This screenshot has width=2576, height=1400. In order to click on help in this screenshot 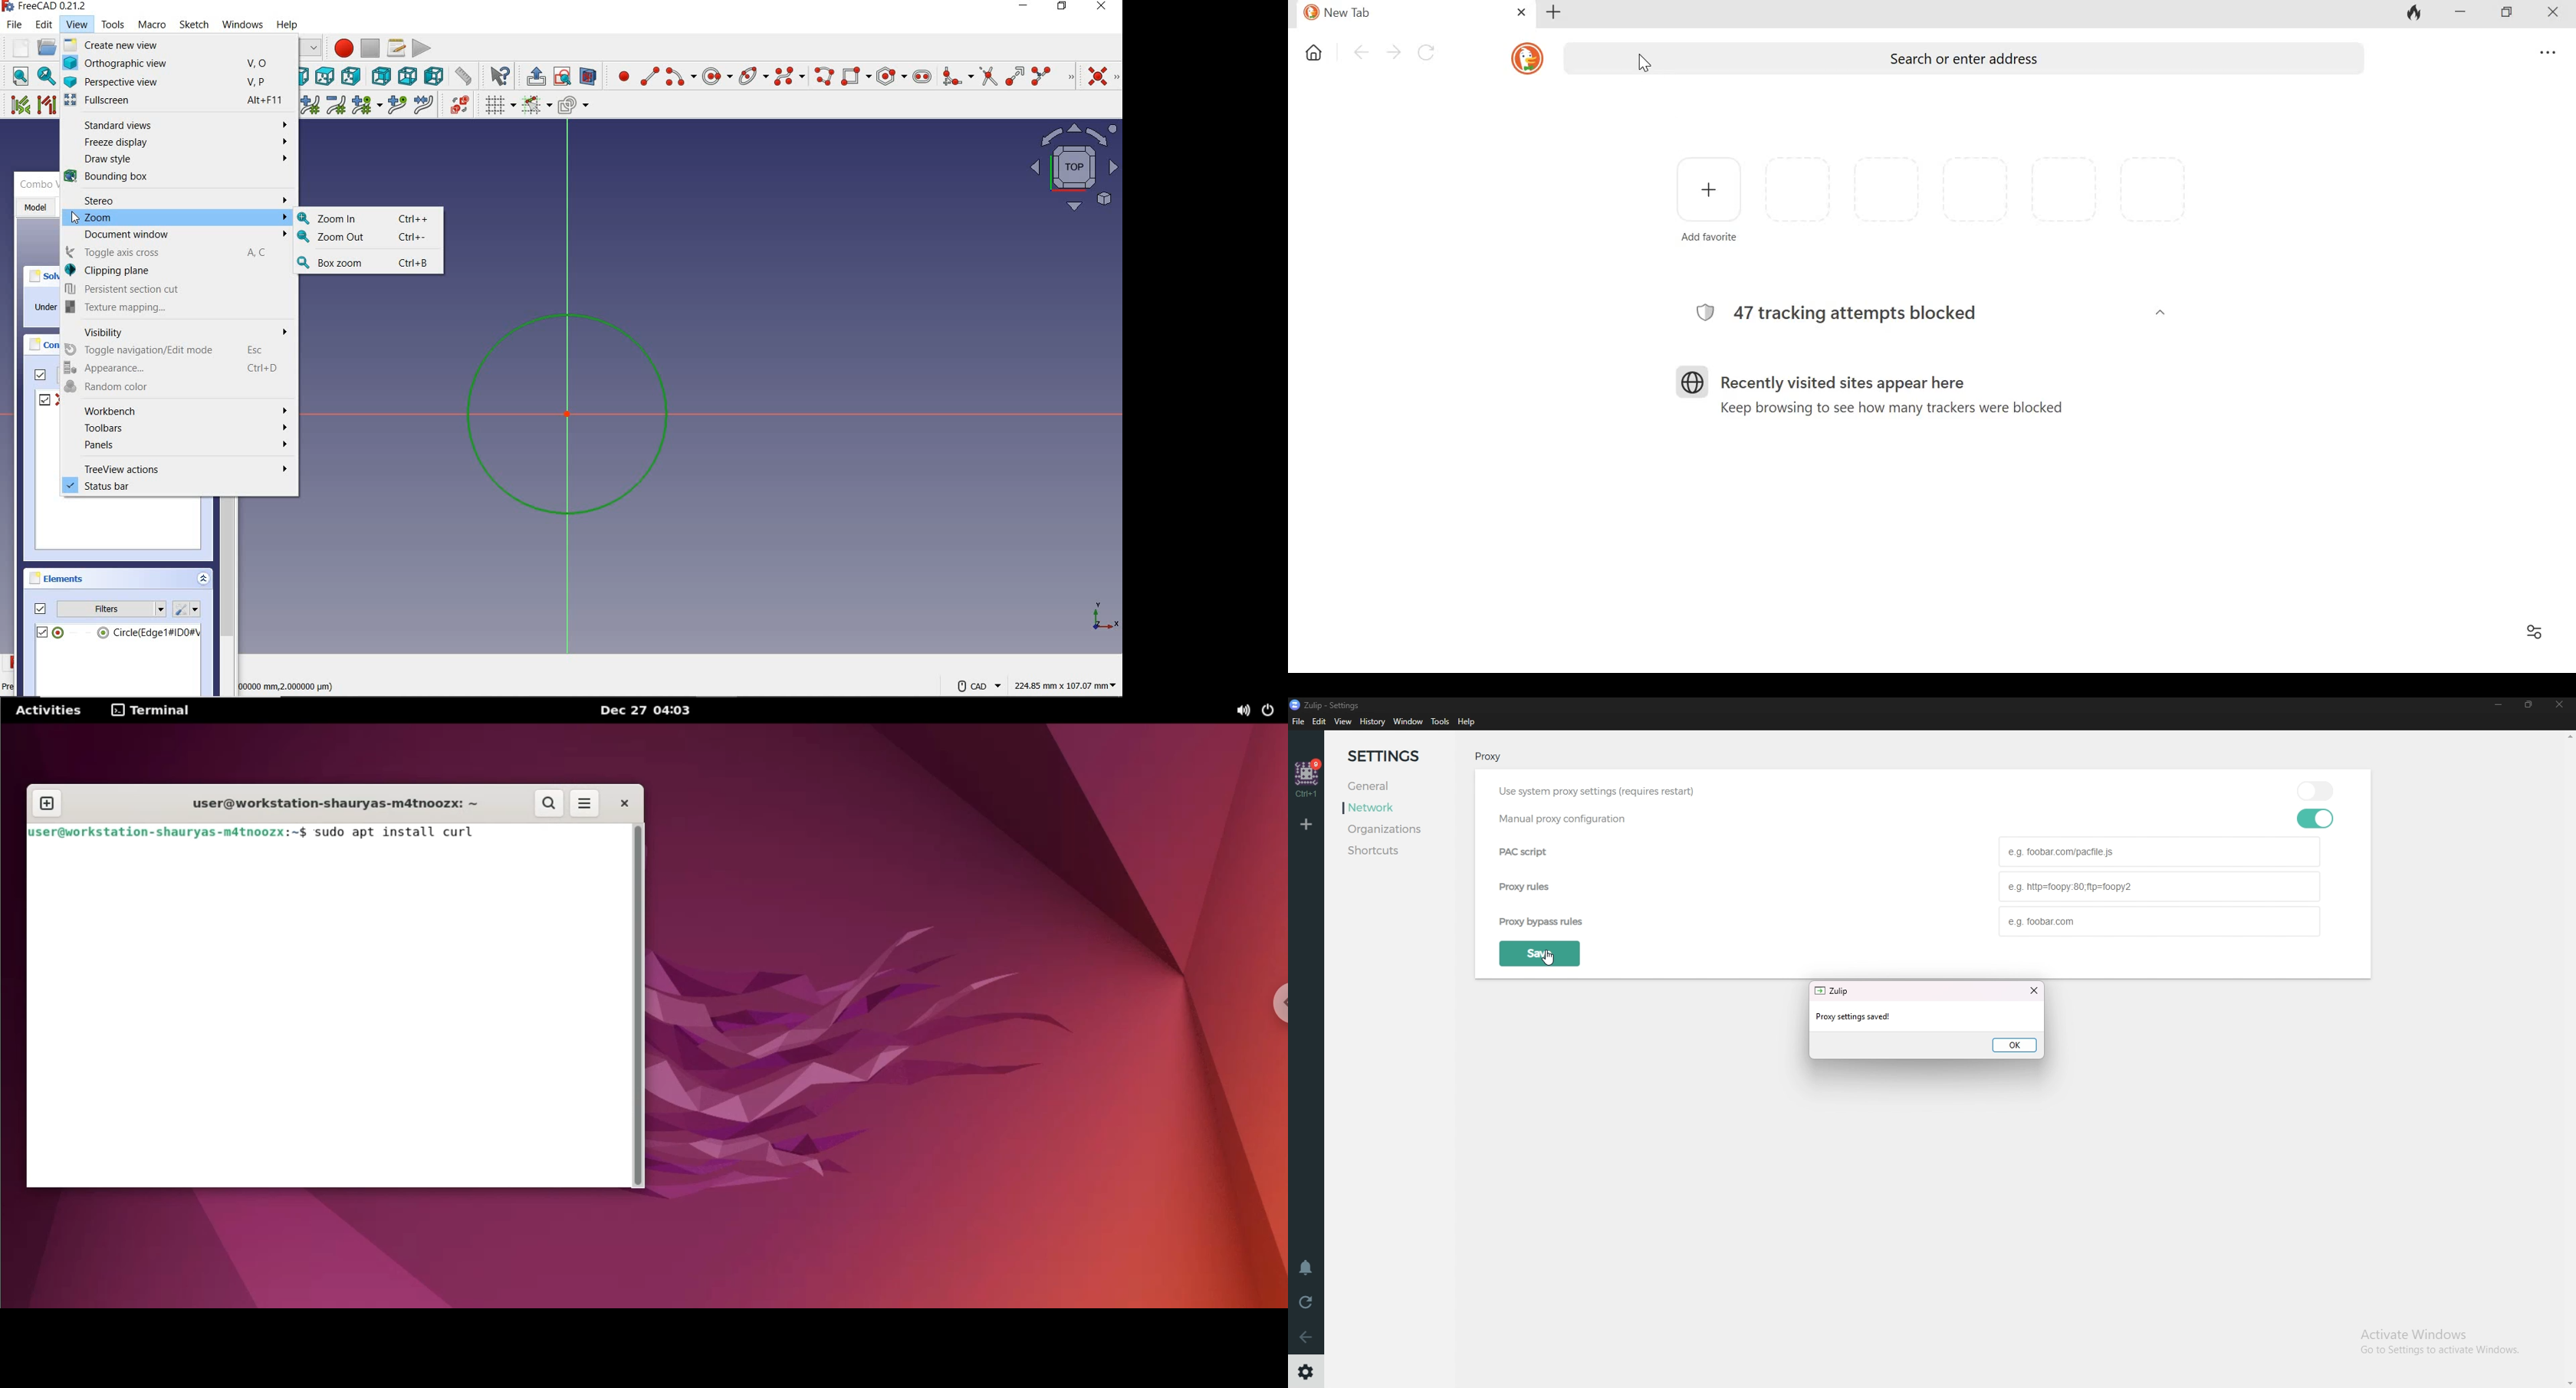, I will do `click(291, 25)`.